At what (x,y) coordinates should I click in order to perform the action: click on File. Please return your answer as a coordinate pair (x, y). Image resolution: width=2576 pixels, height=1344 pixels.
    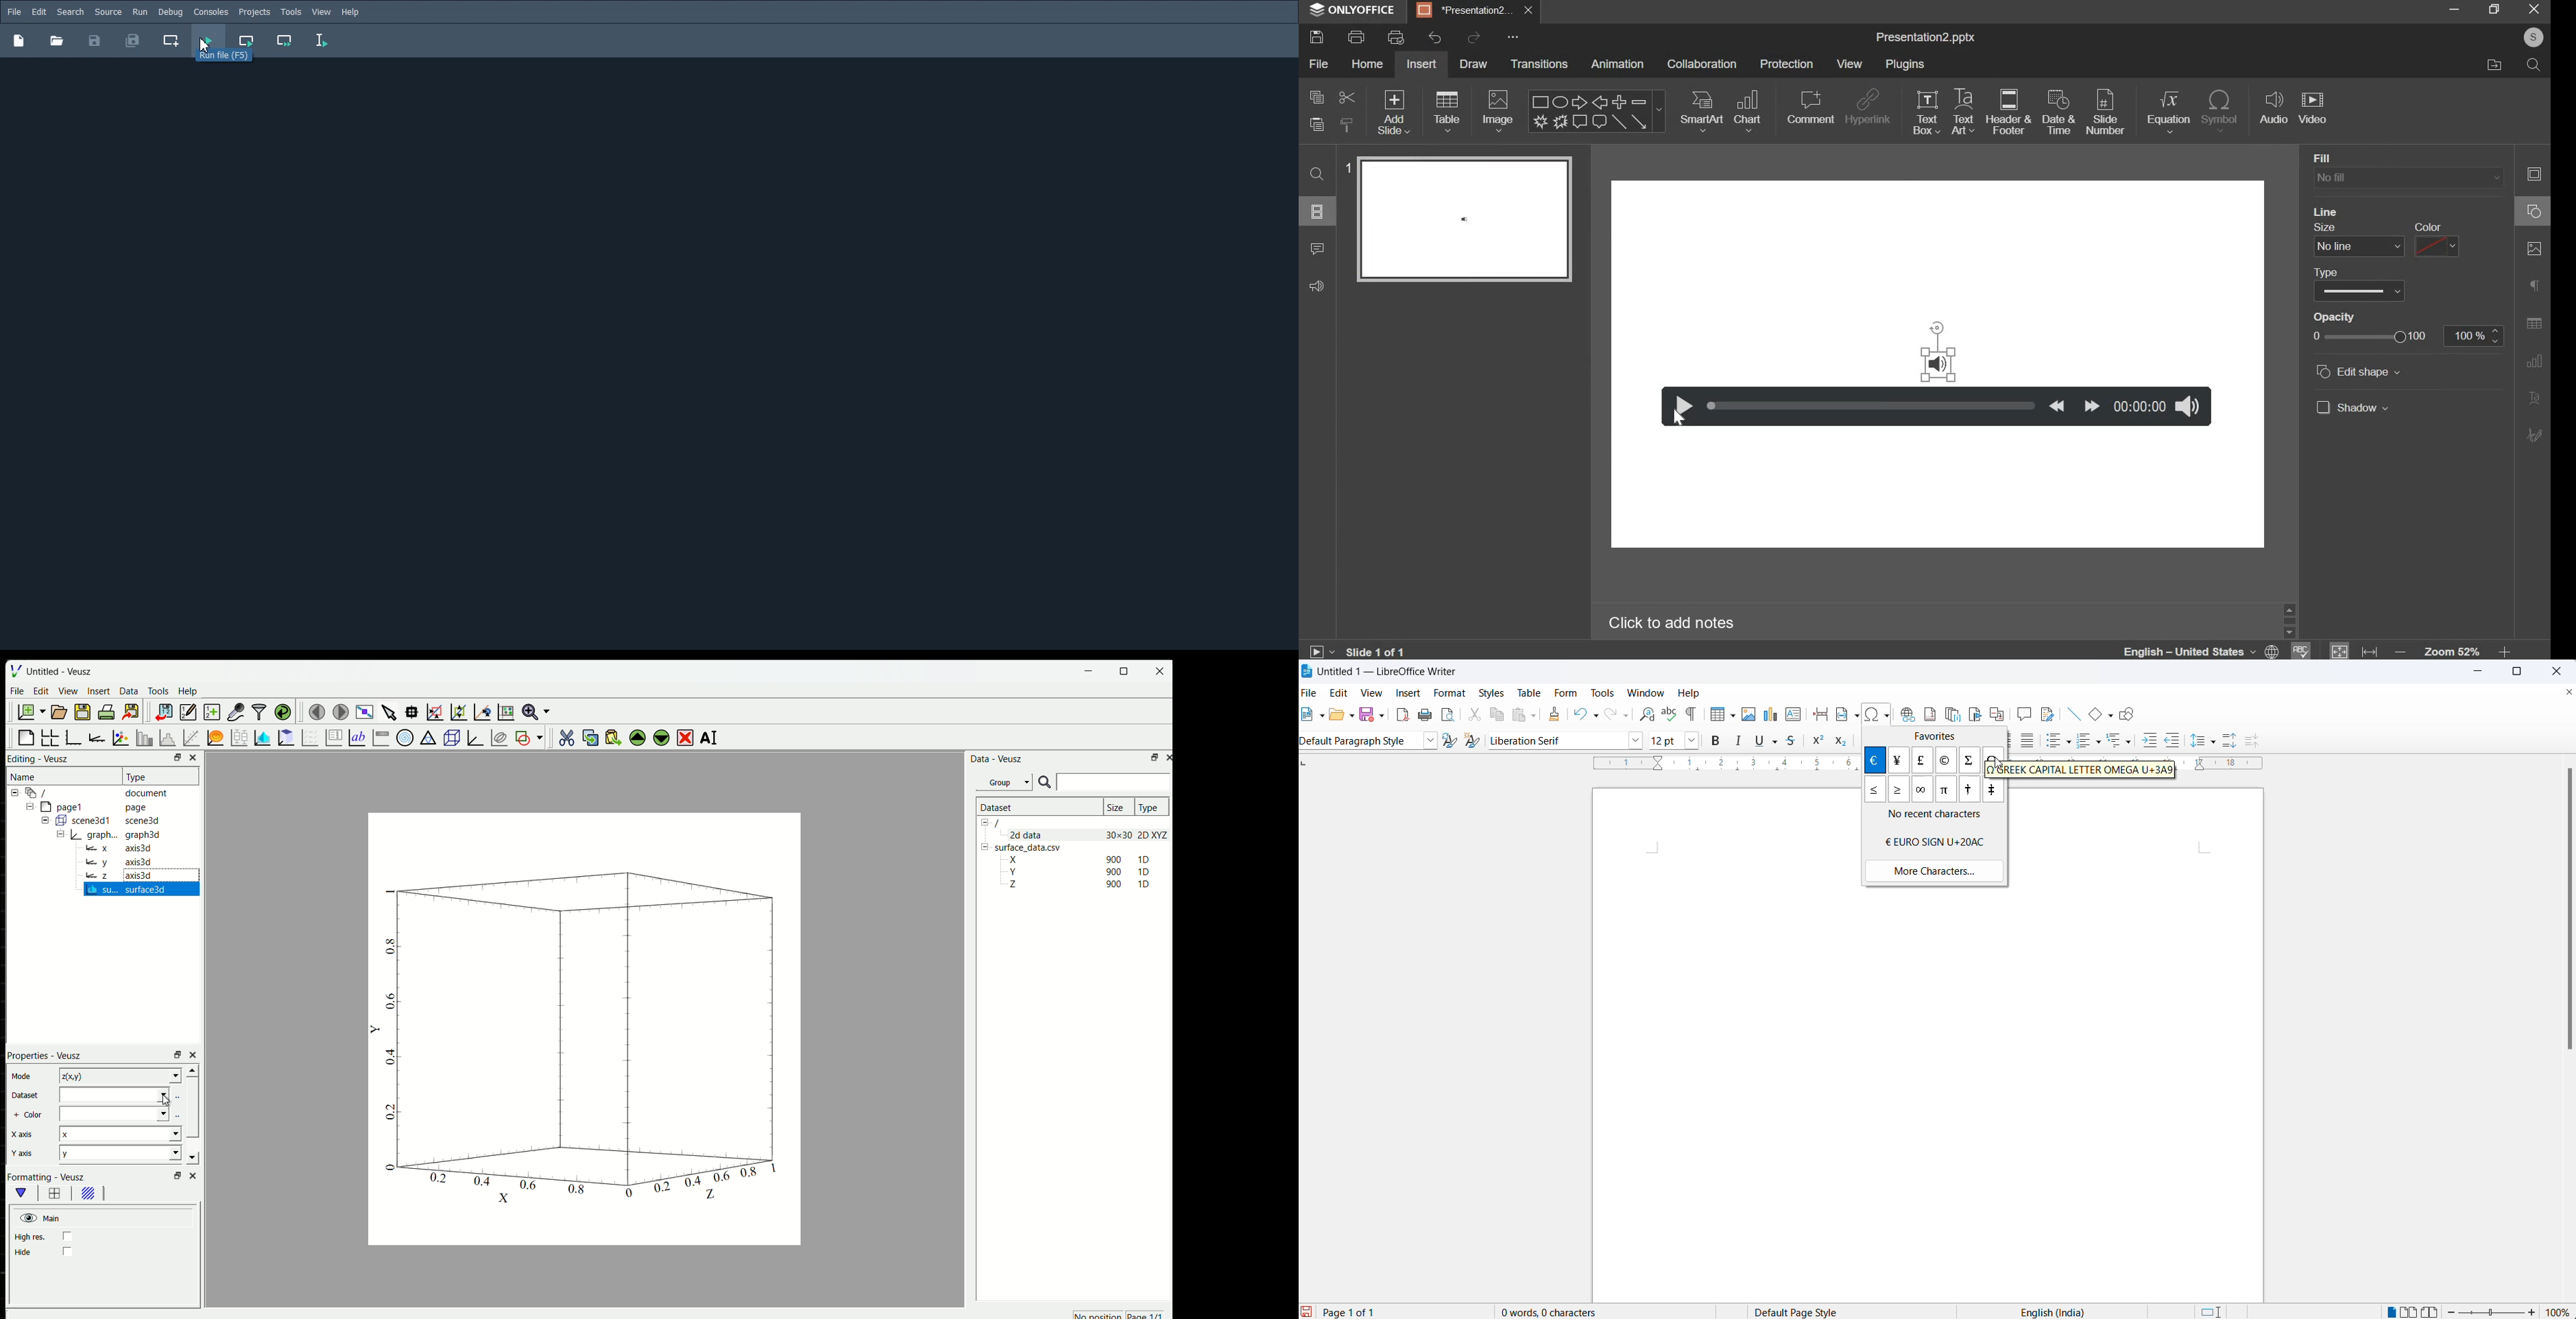
    Looking at the image, I should click on (14, 11).